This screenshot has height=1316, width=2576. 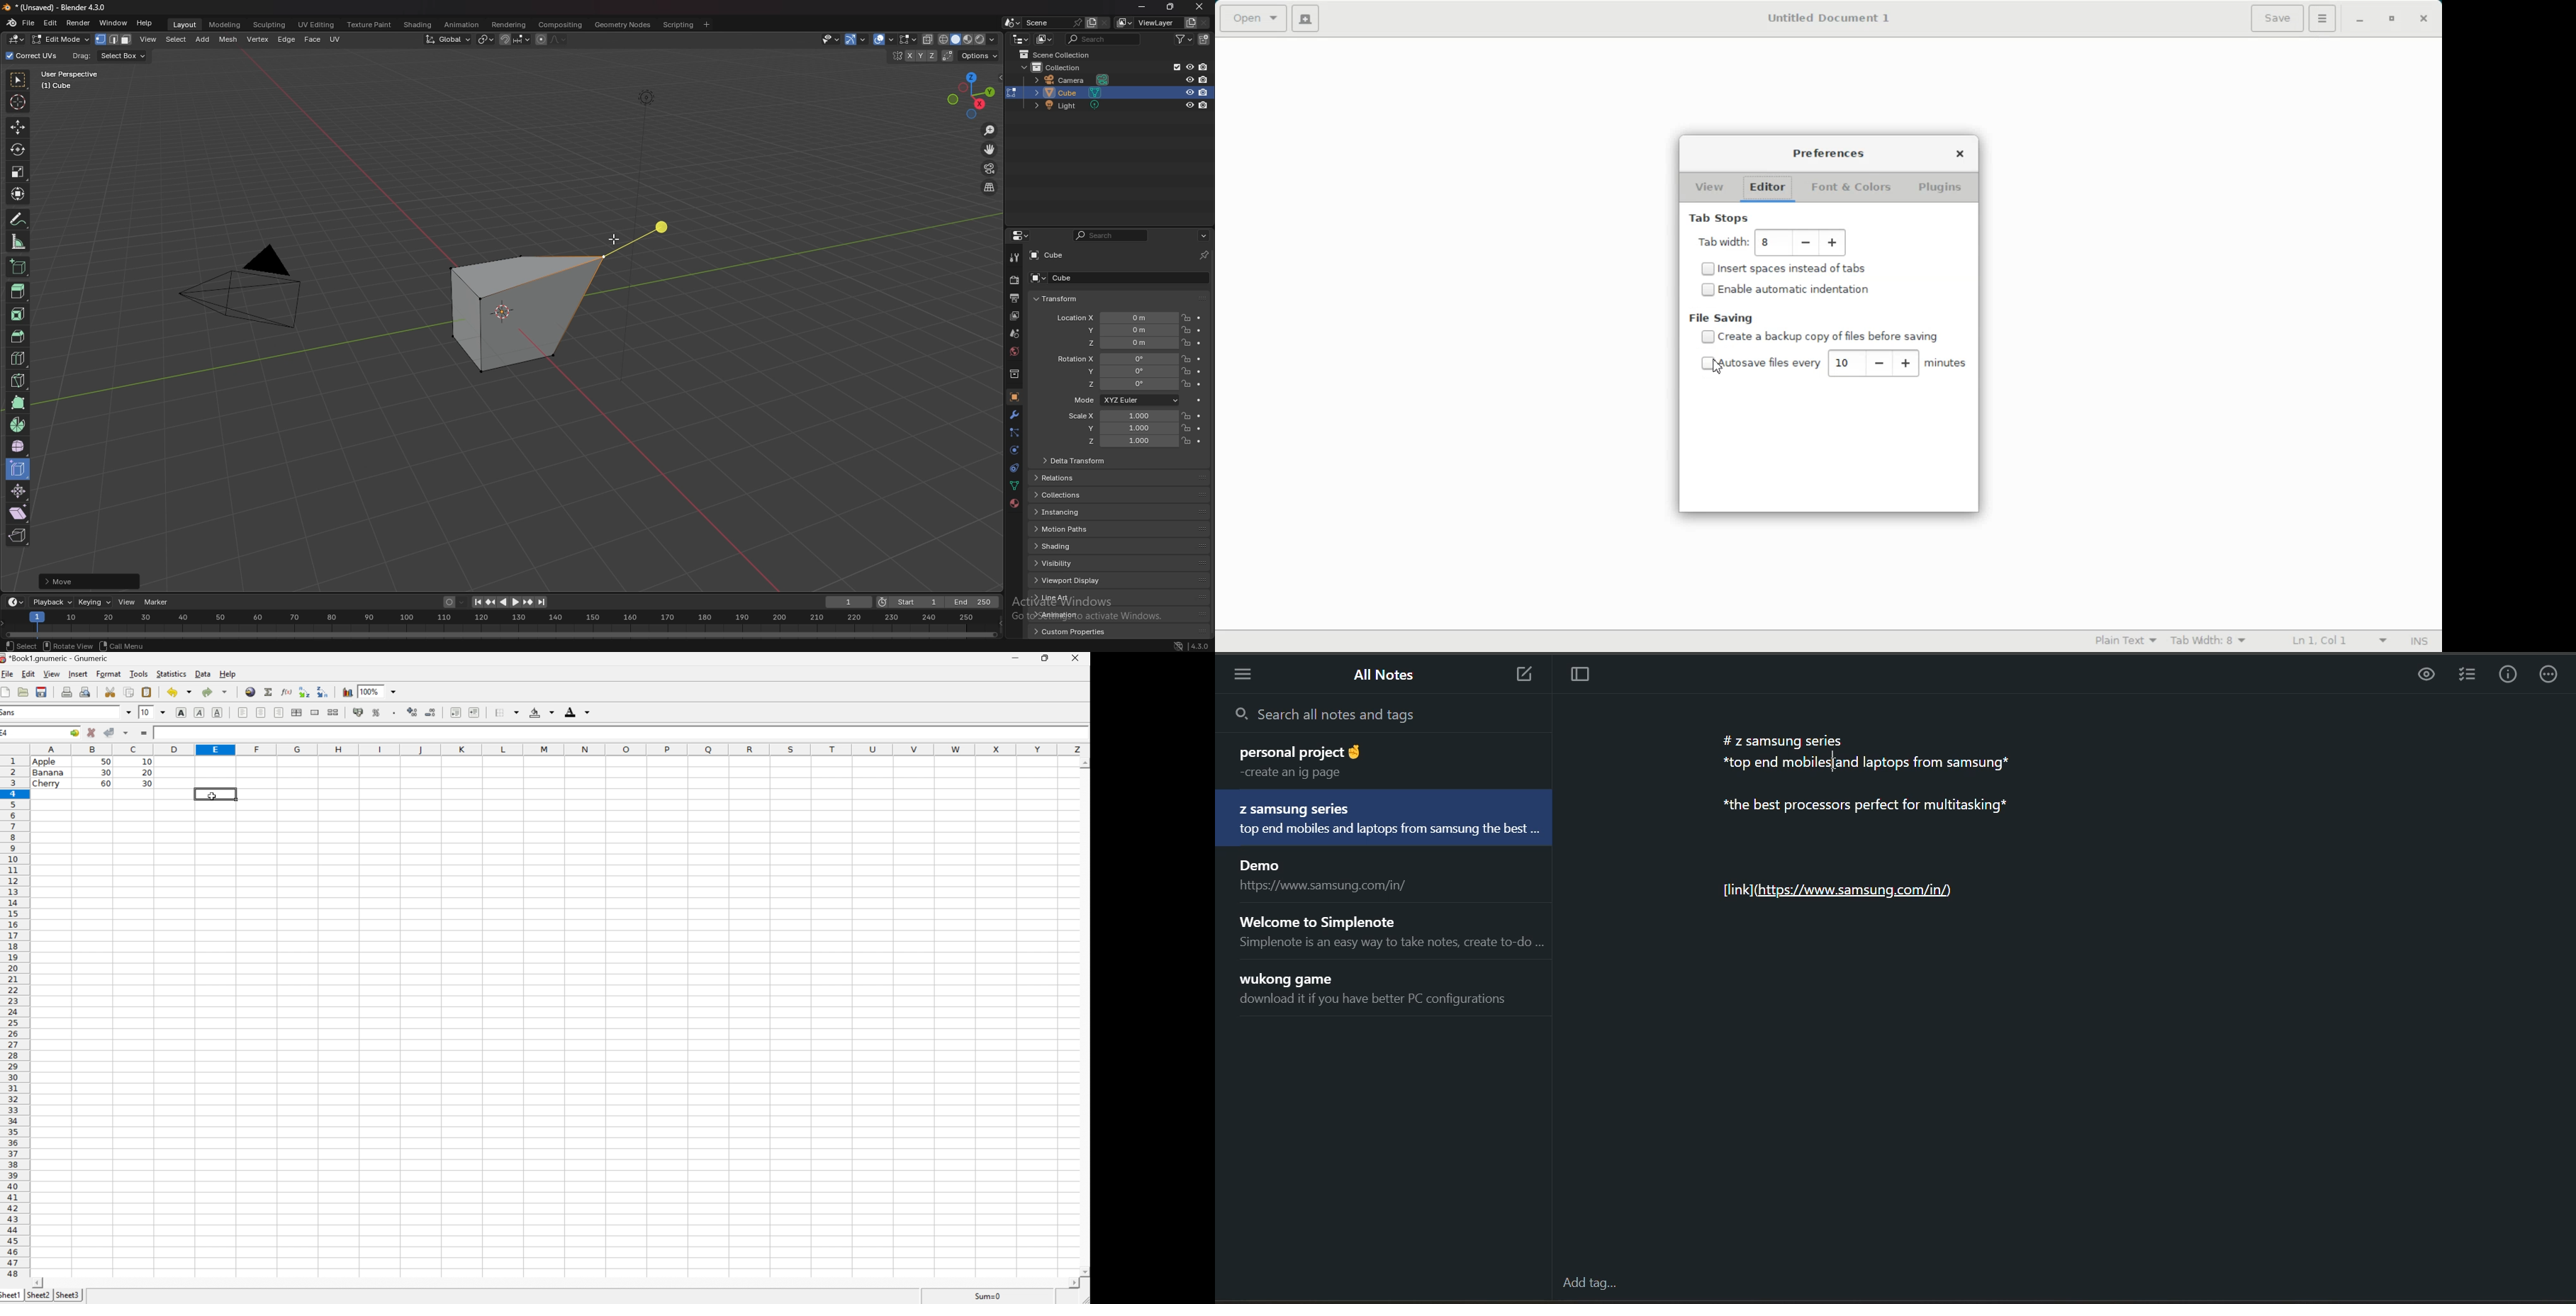 What do you see at coordinates (1123, 429) in the screenshot?
I see `scale y` at bounding box center [1123, 429].